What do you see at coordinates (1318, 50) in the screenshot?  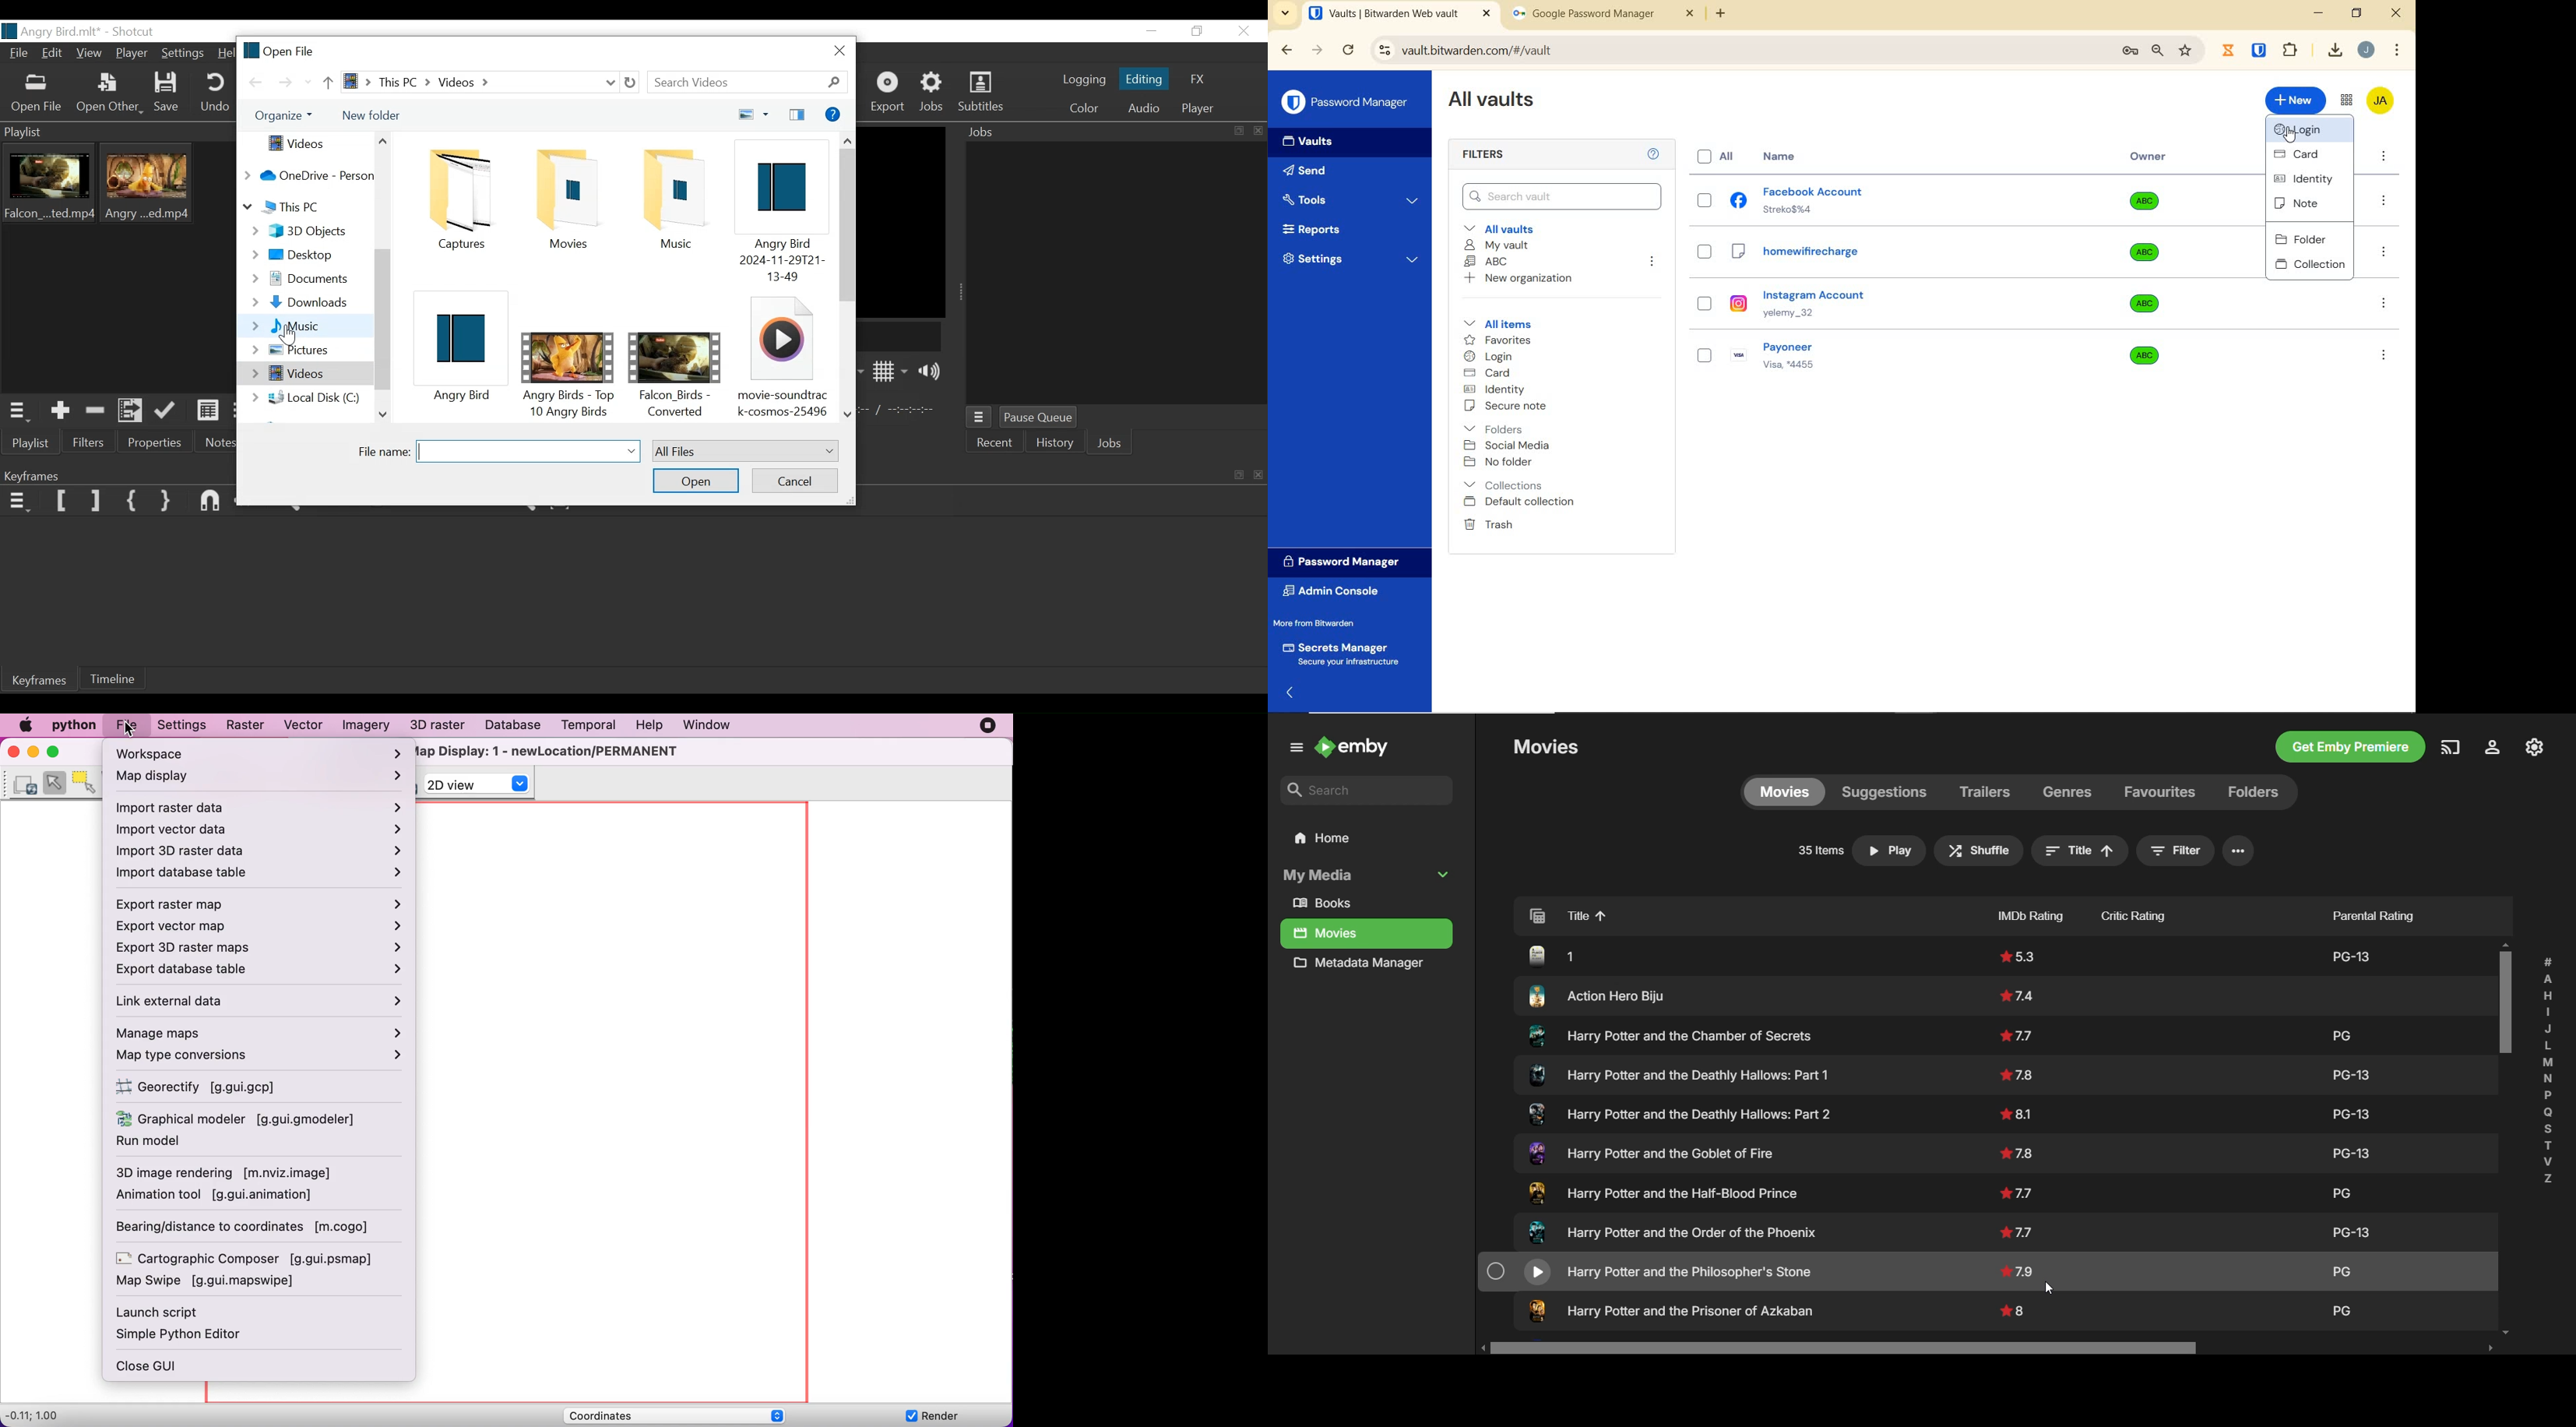 I see `forward` at bounding box center [1318, 50].